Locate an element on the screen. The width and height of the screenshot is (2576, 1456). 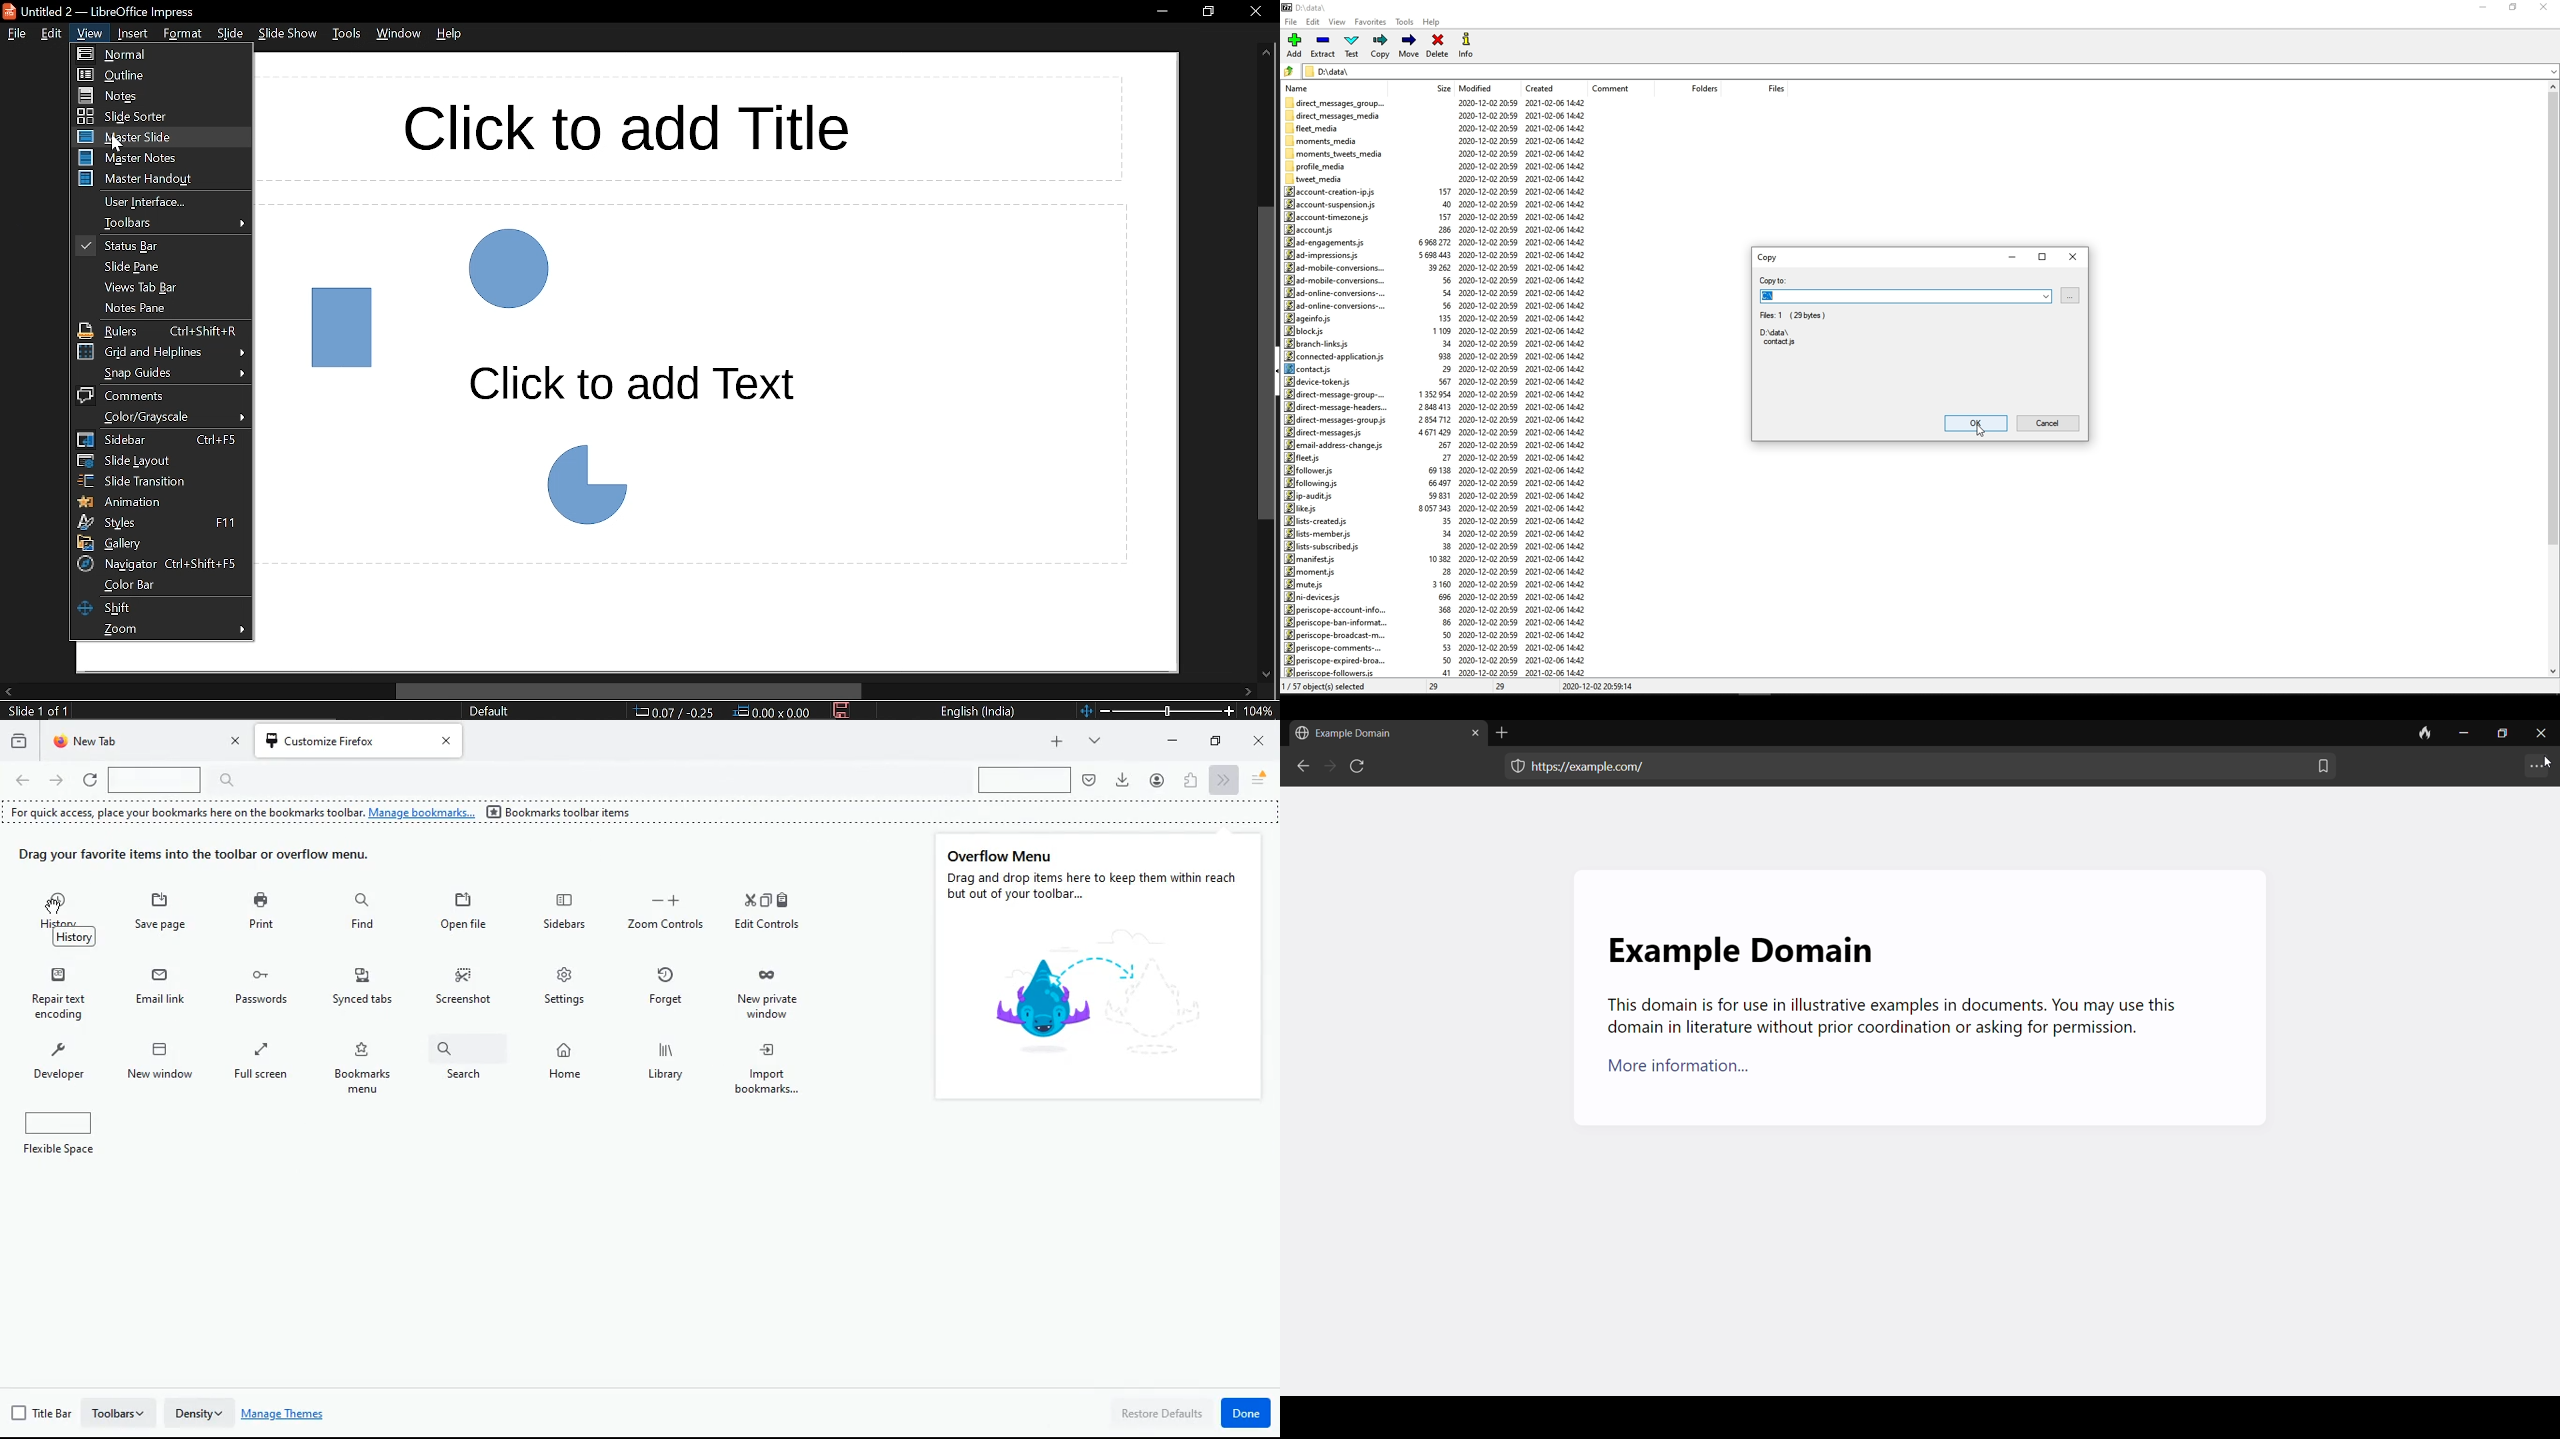
size is located at coordinates (1437, 421).